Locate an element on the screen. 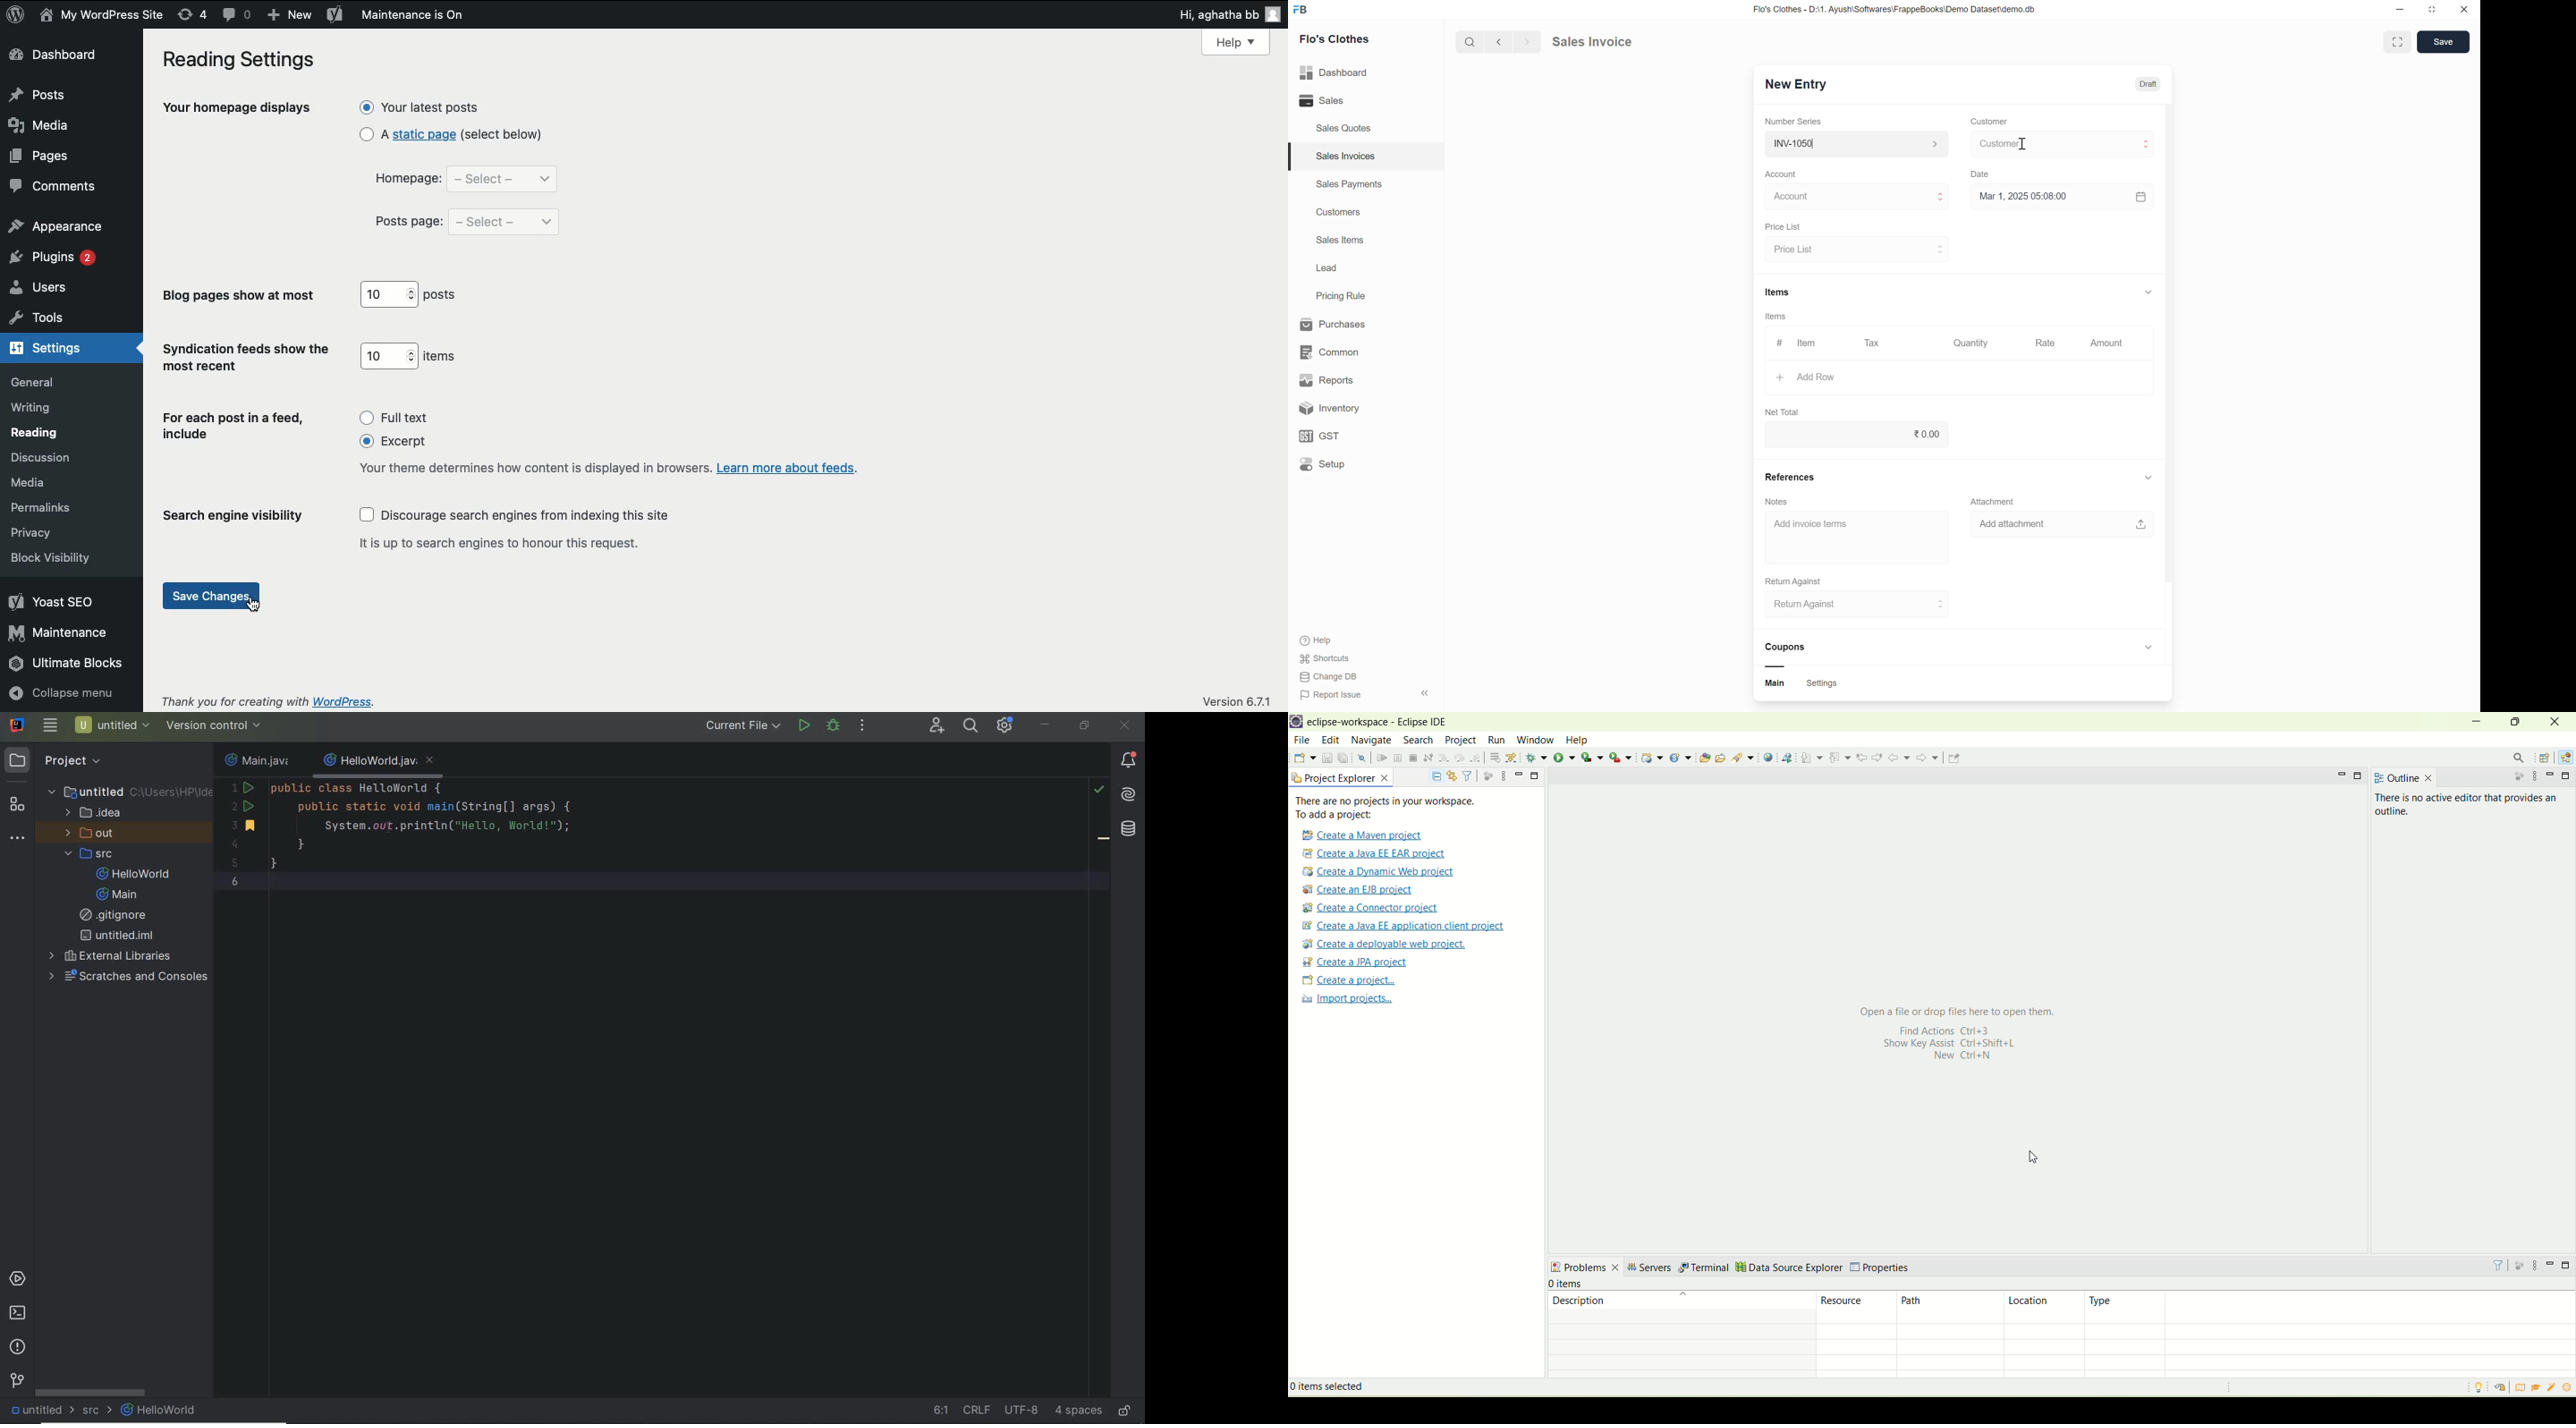  References is located at coordinates (1791, 474).